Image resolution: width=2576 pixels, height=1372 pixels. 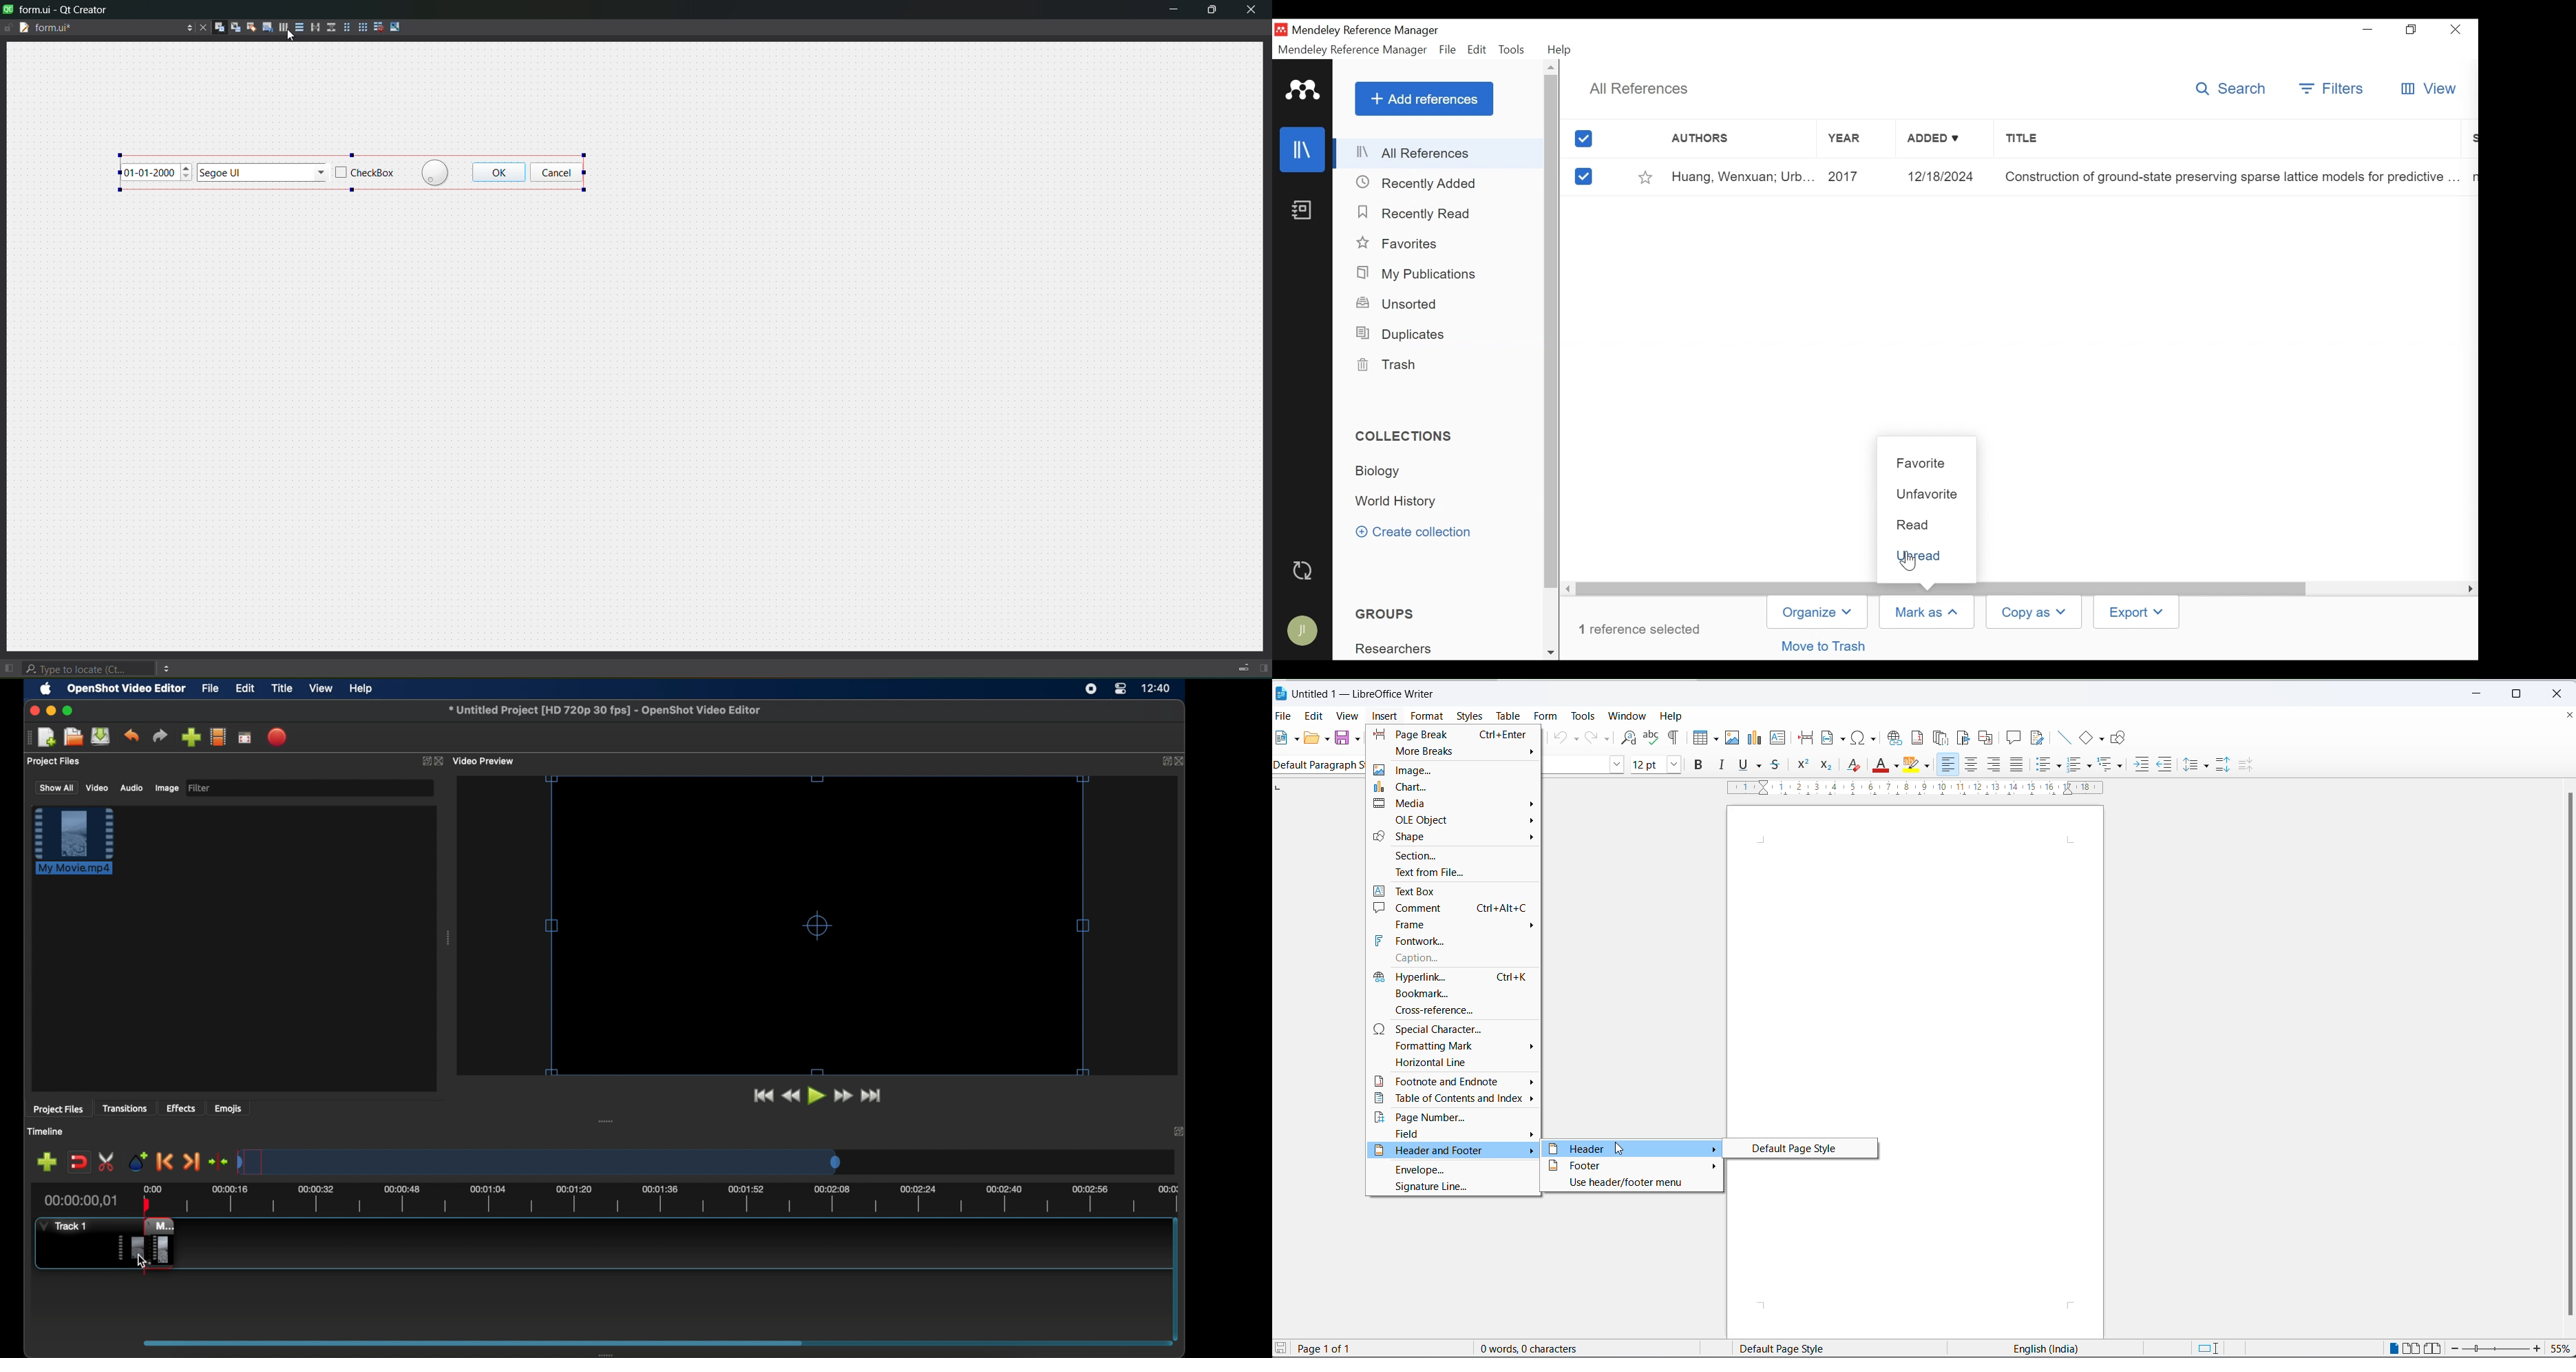 I want to click on italic, so click(x=1724, y=765).